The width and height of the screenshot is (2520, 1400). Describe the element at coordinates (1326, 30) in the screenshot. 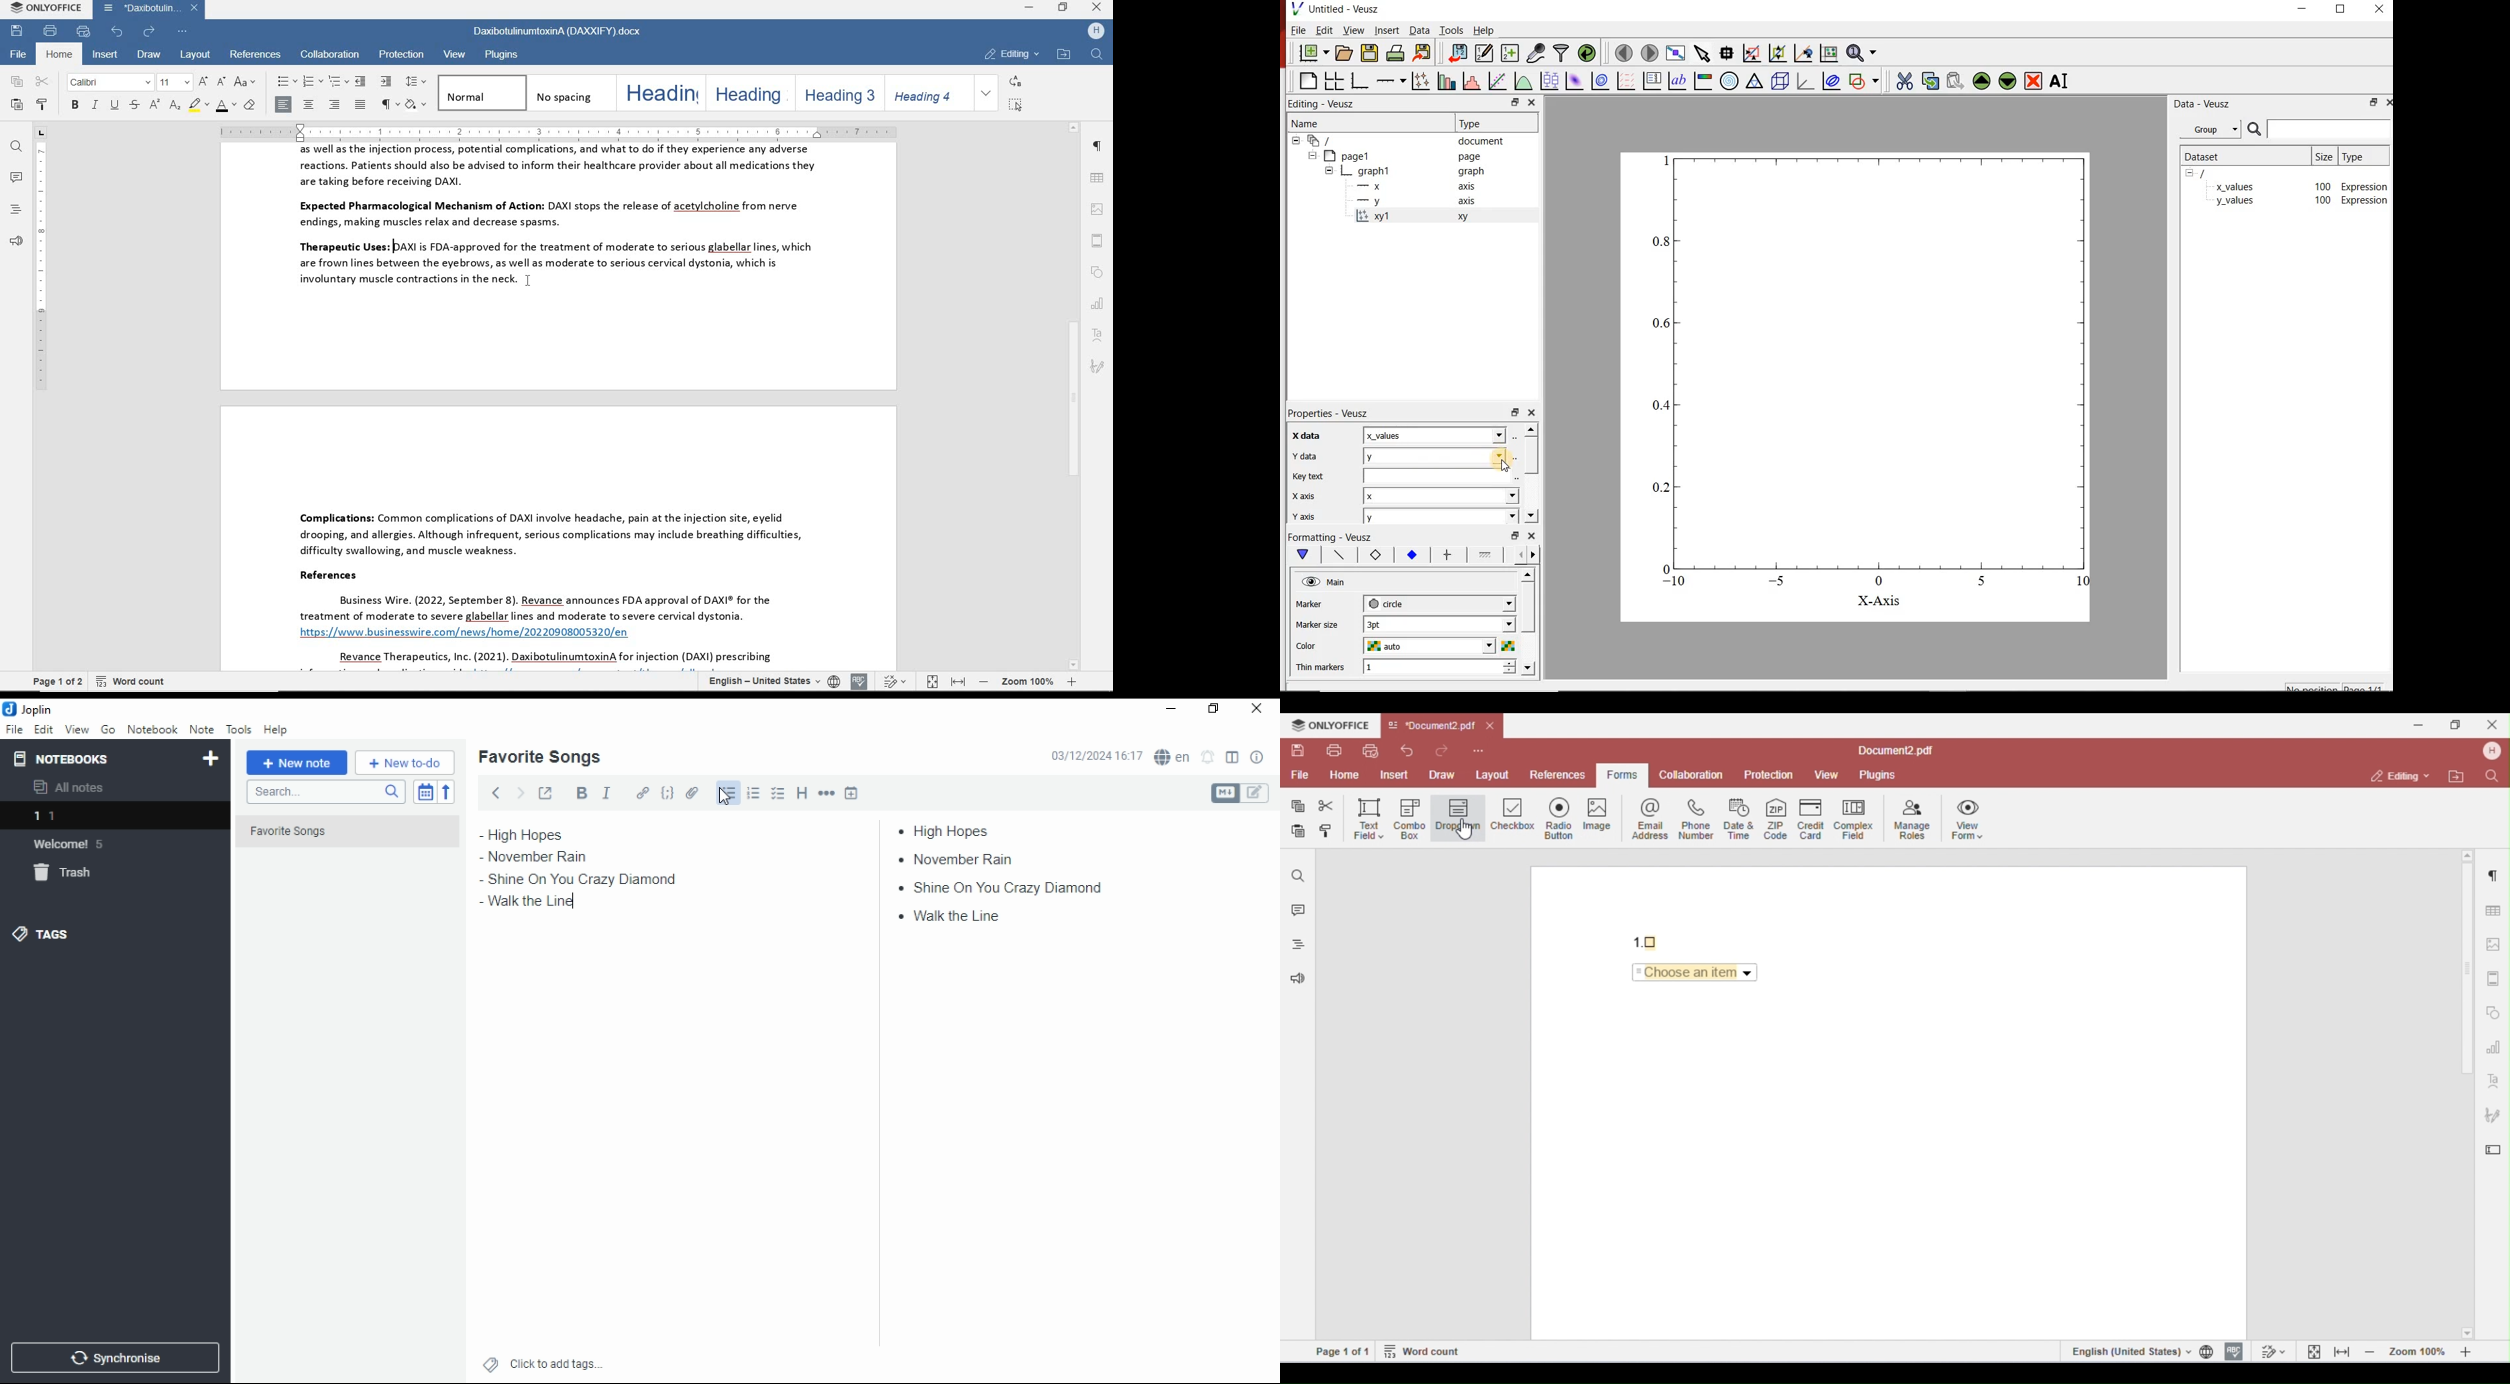

I see `edit ` at that location.